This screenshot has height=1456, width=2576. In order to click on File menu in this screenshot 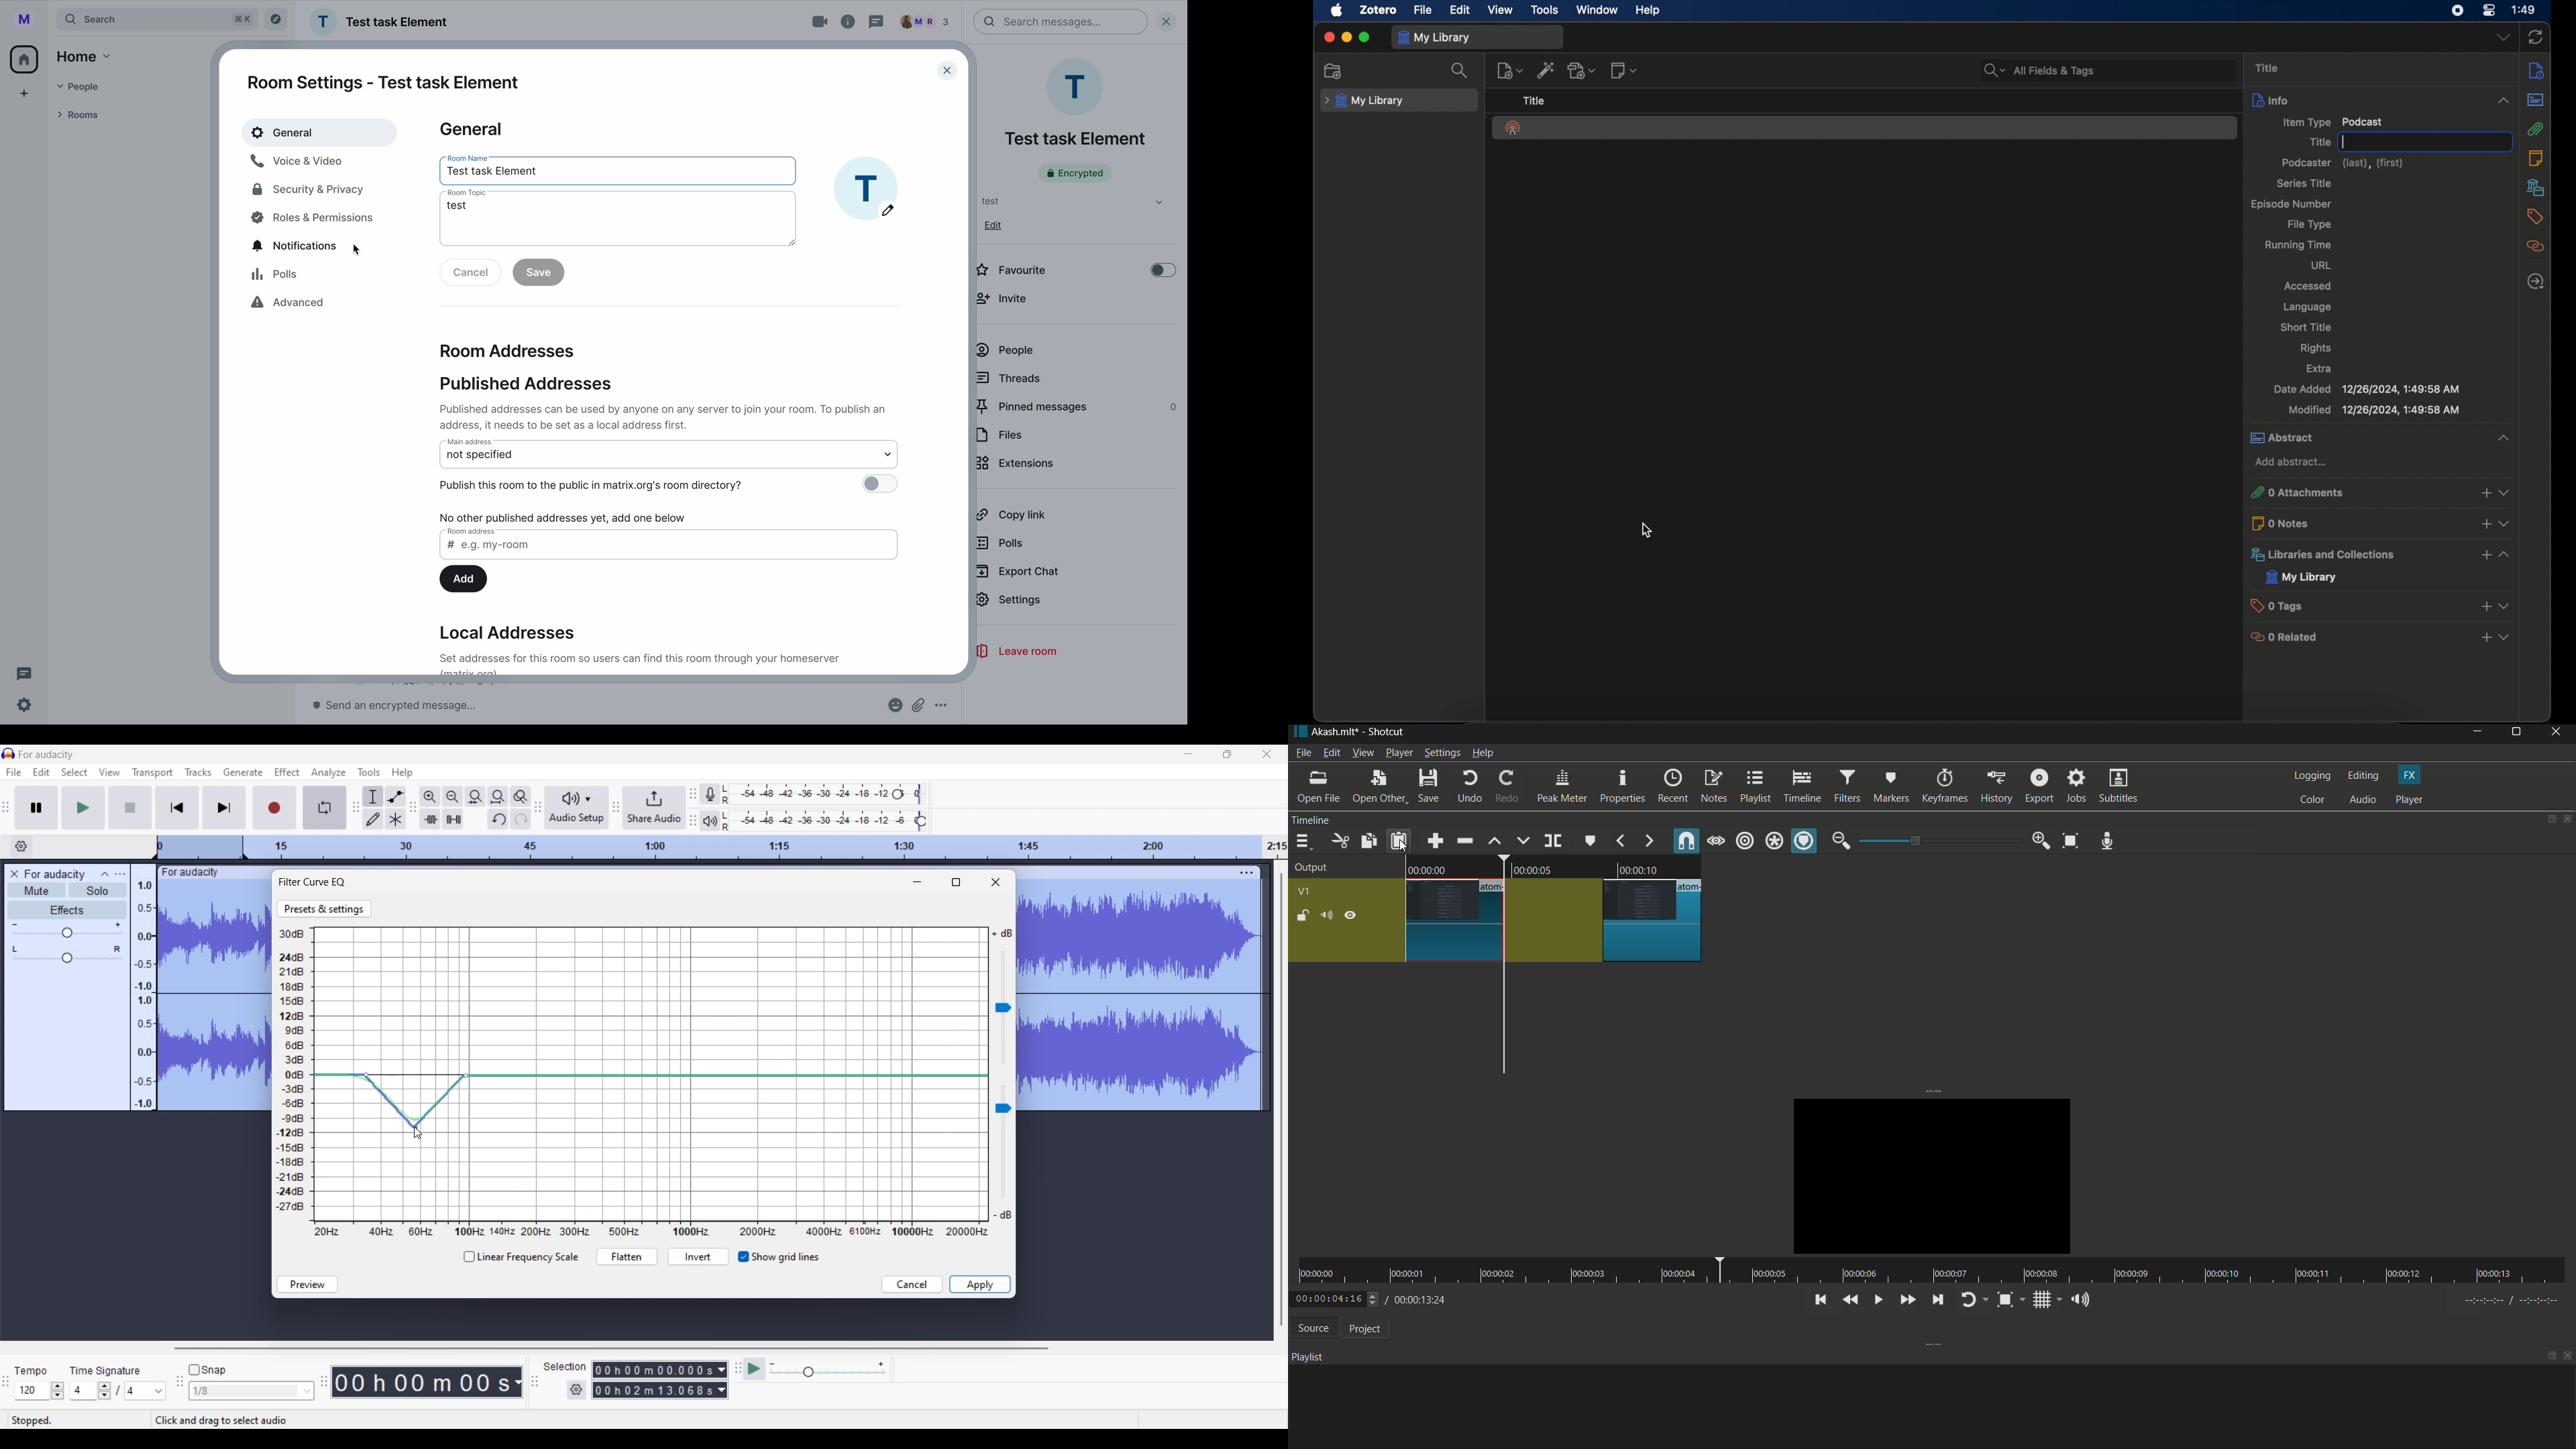, I will do `click(13, 773)`.